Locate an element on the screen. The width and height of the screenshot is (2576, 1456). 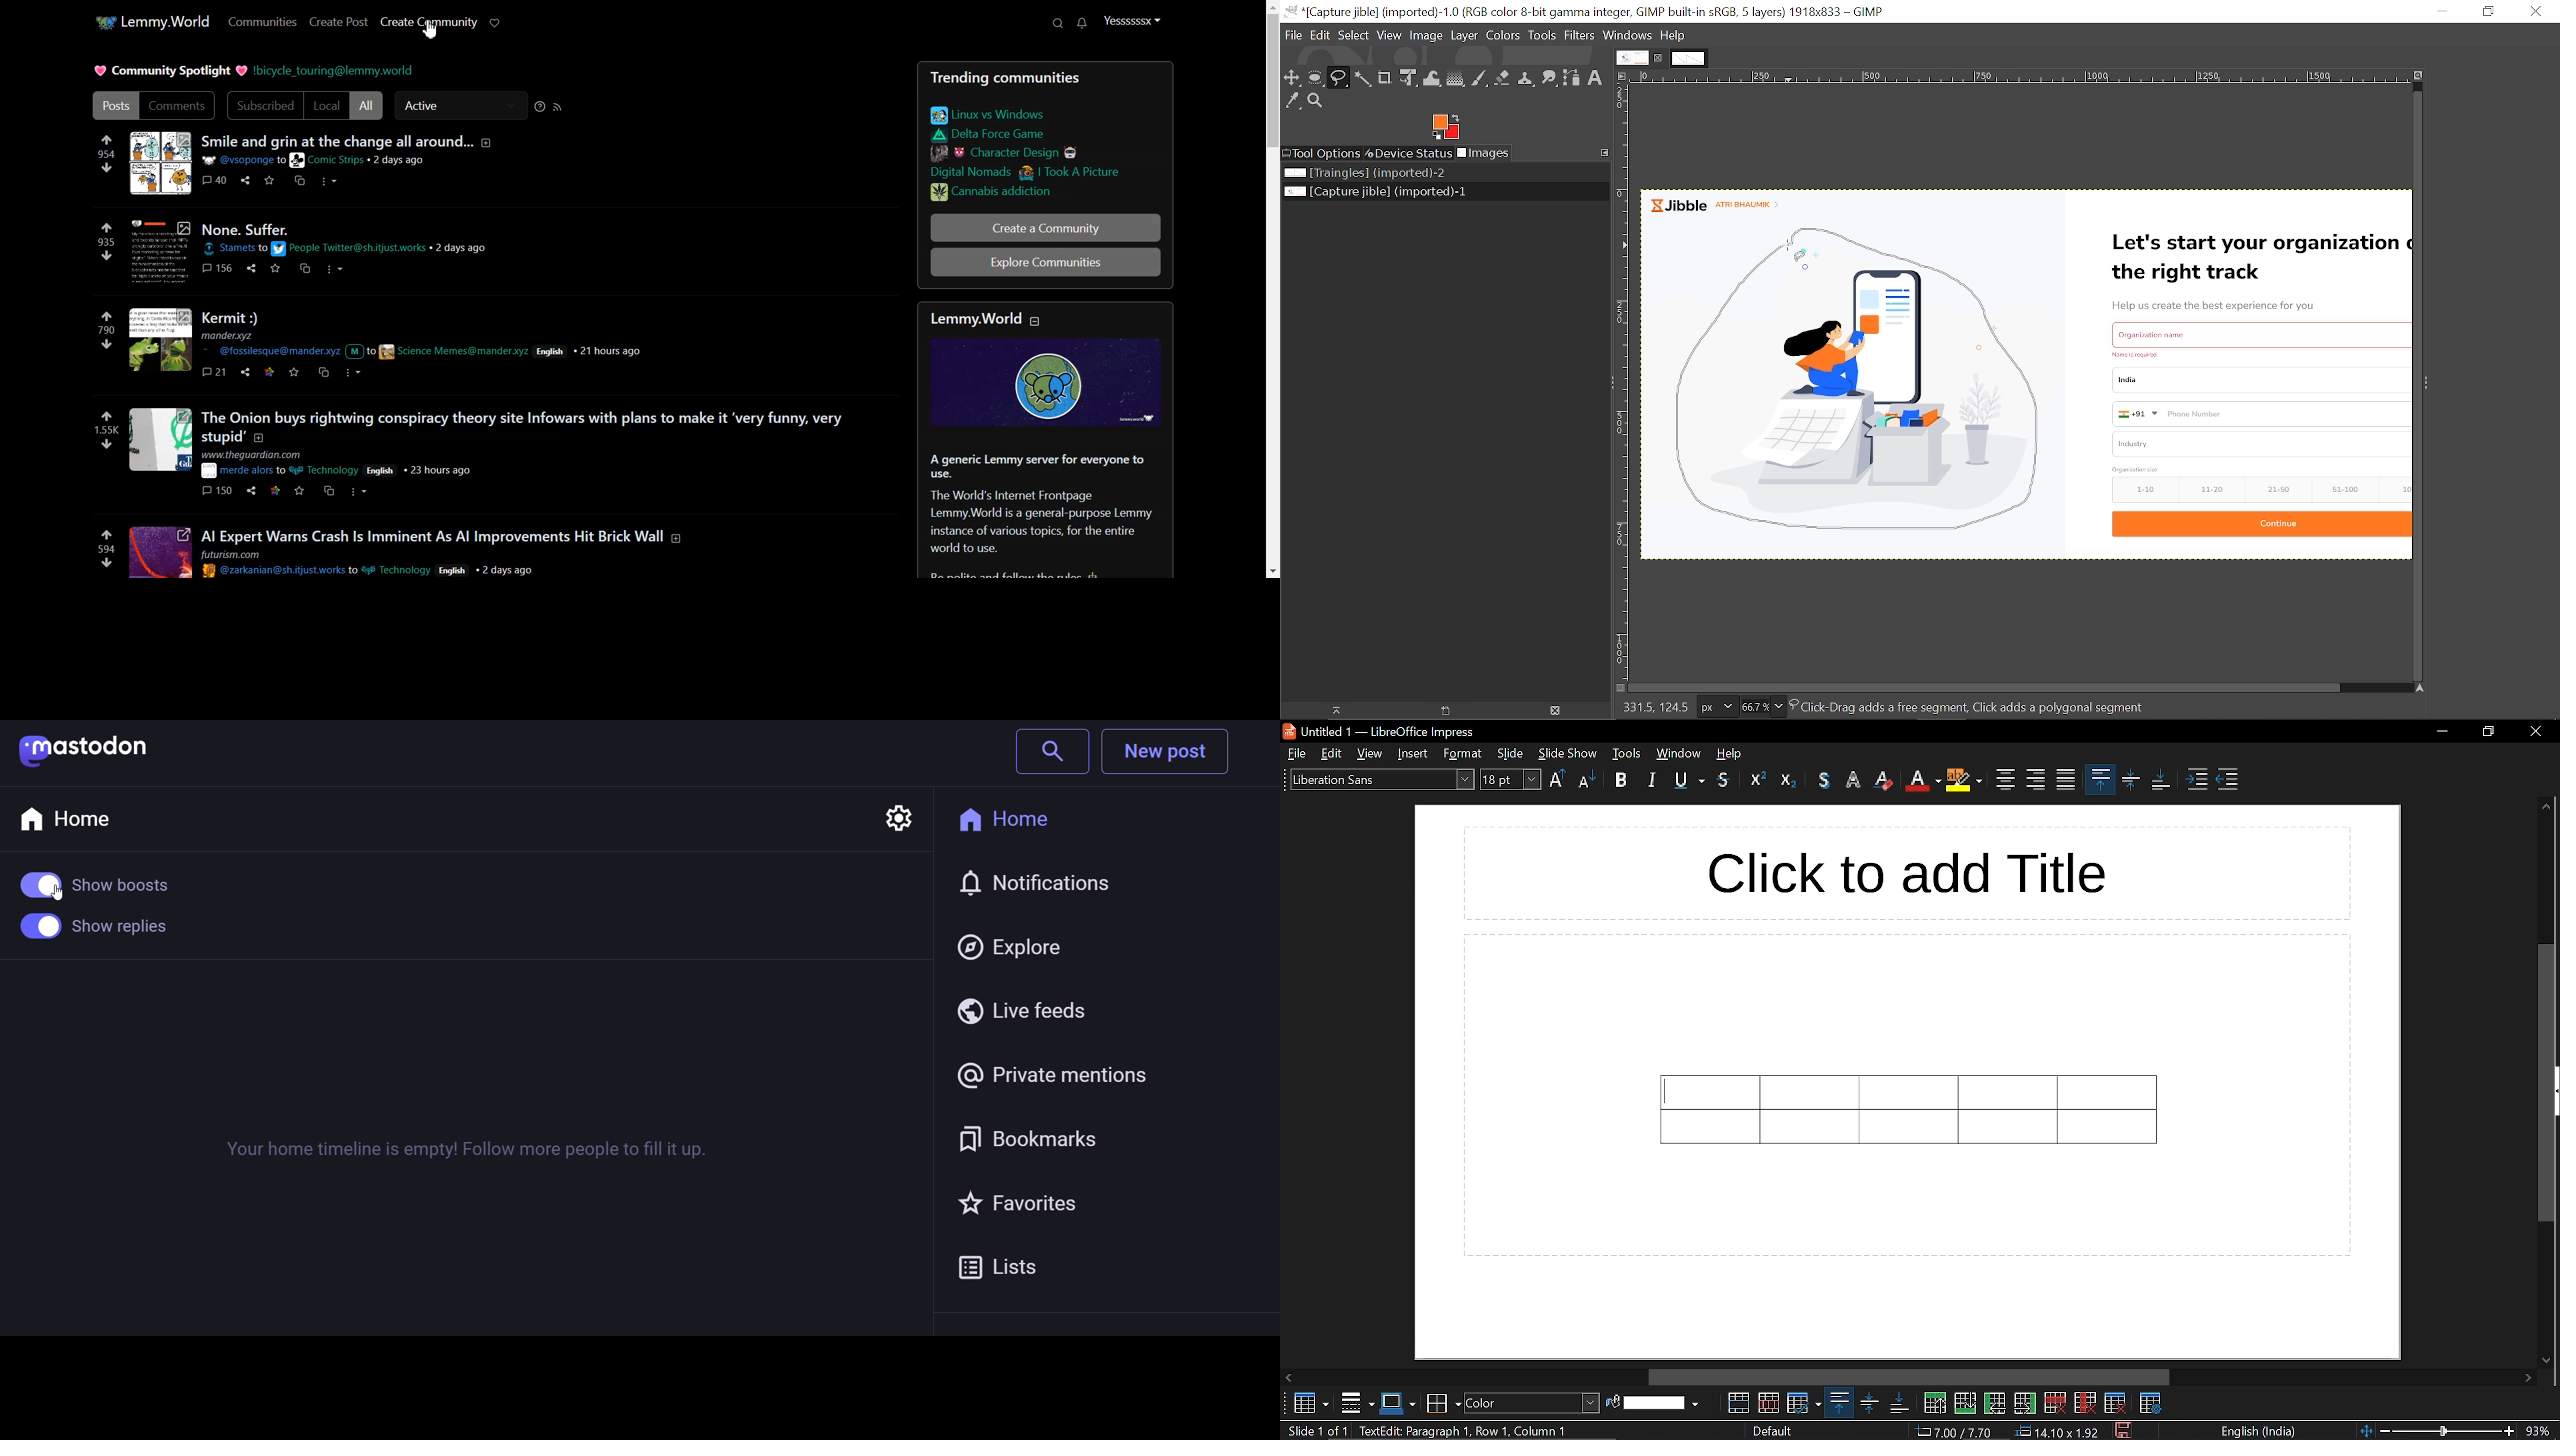
Select is located at coordinates (1354, 35).